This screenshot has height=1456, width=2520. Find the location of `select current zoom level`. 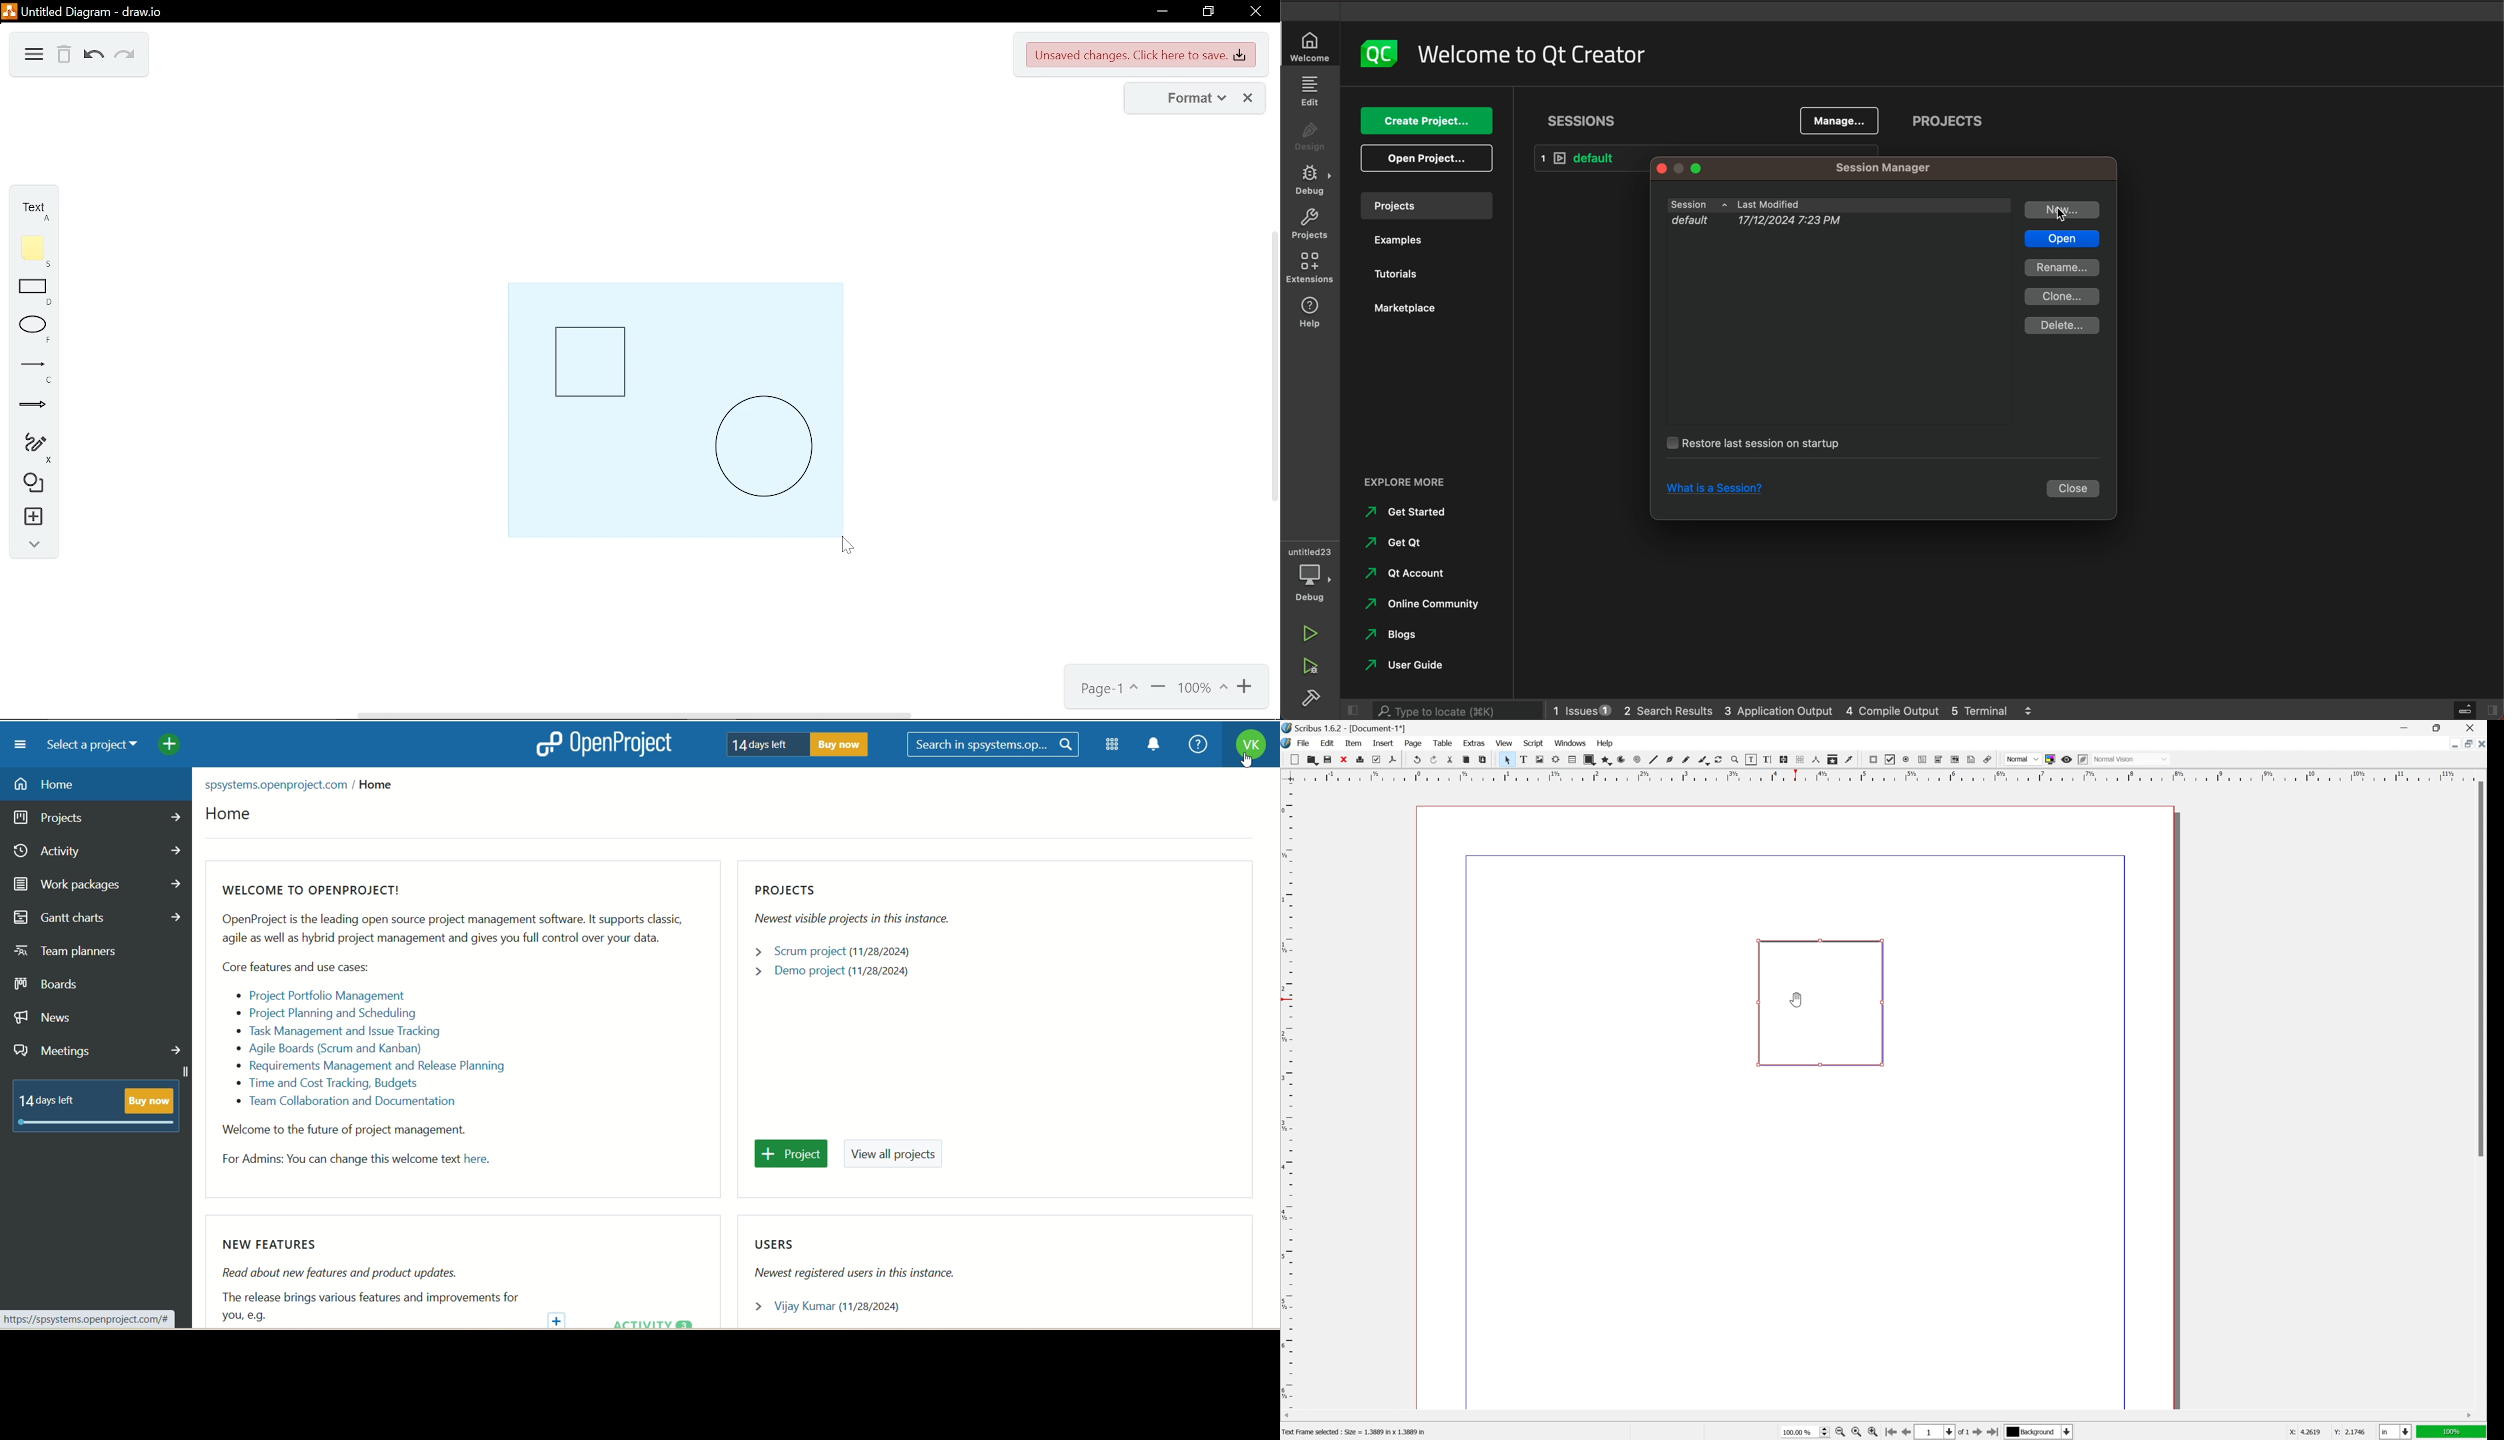

select current zoom level is located at coordinates (1806, 1431).